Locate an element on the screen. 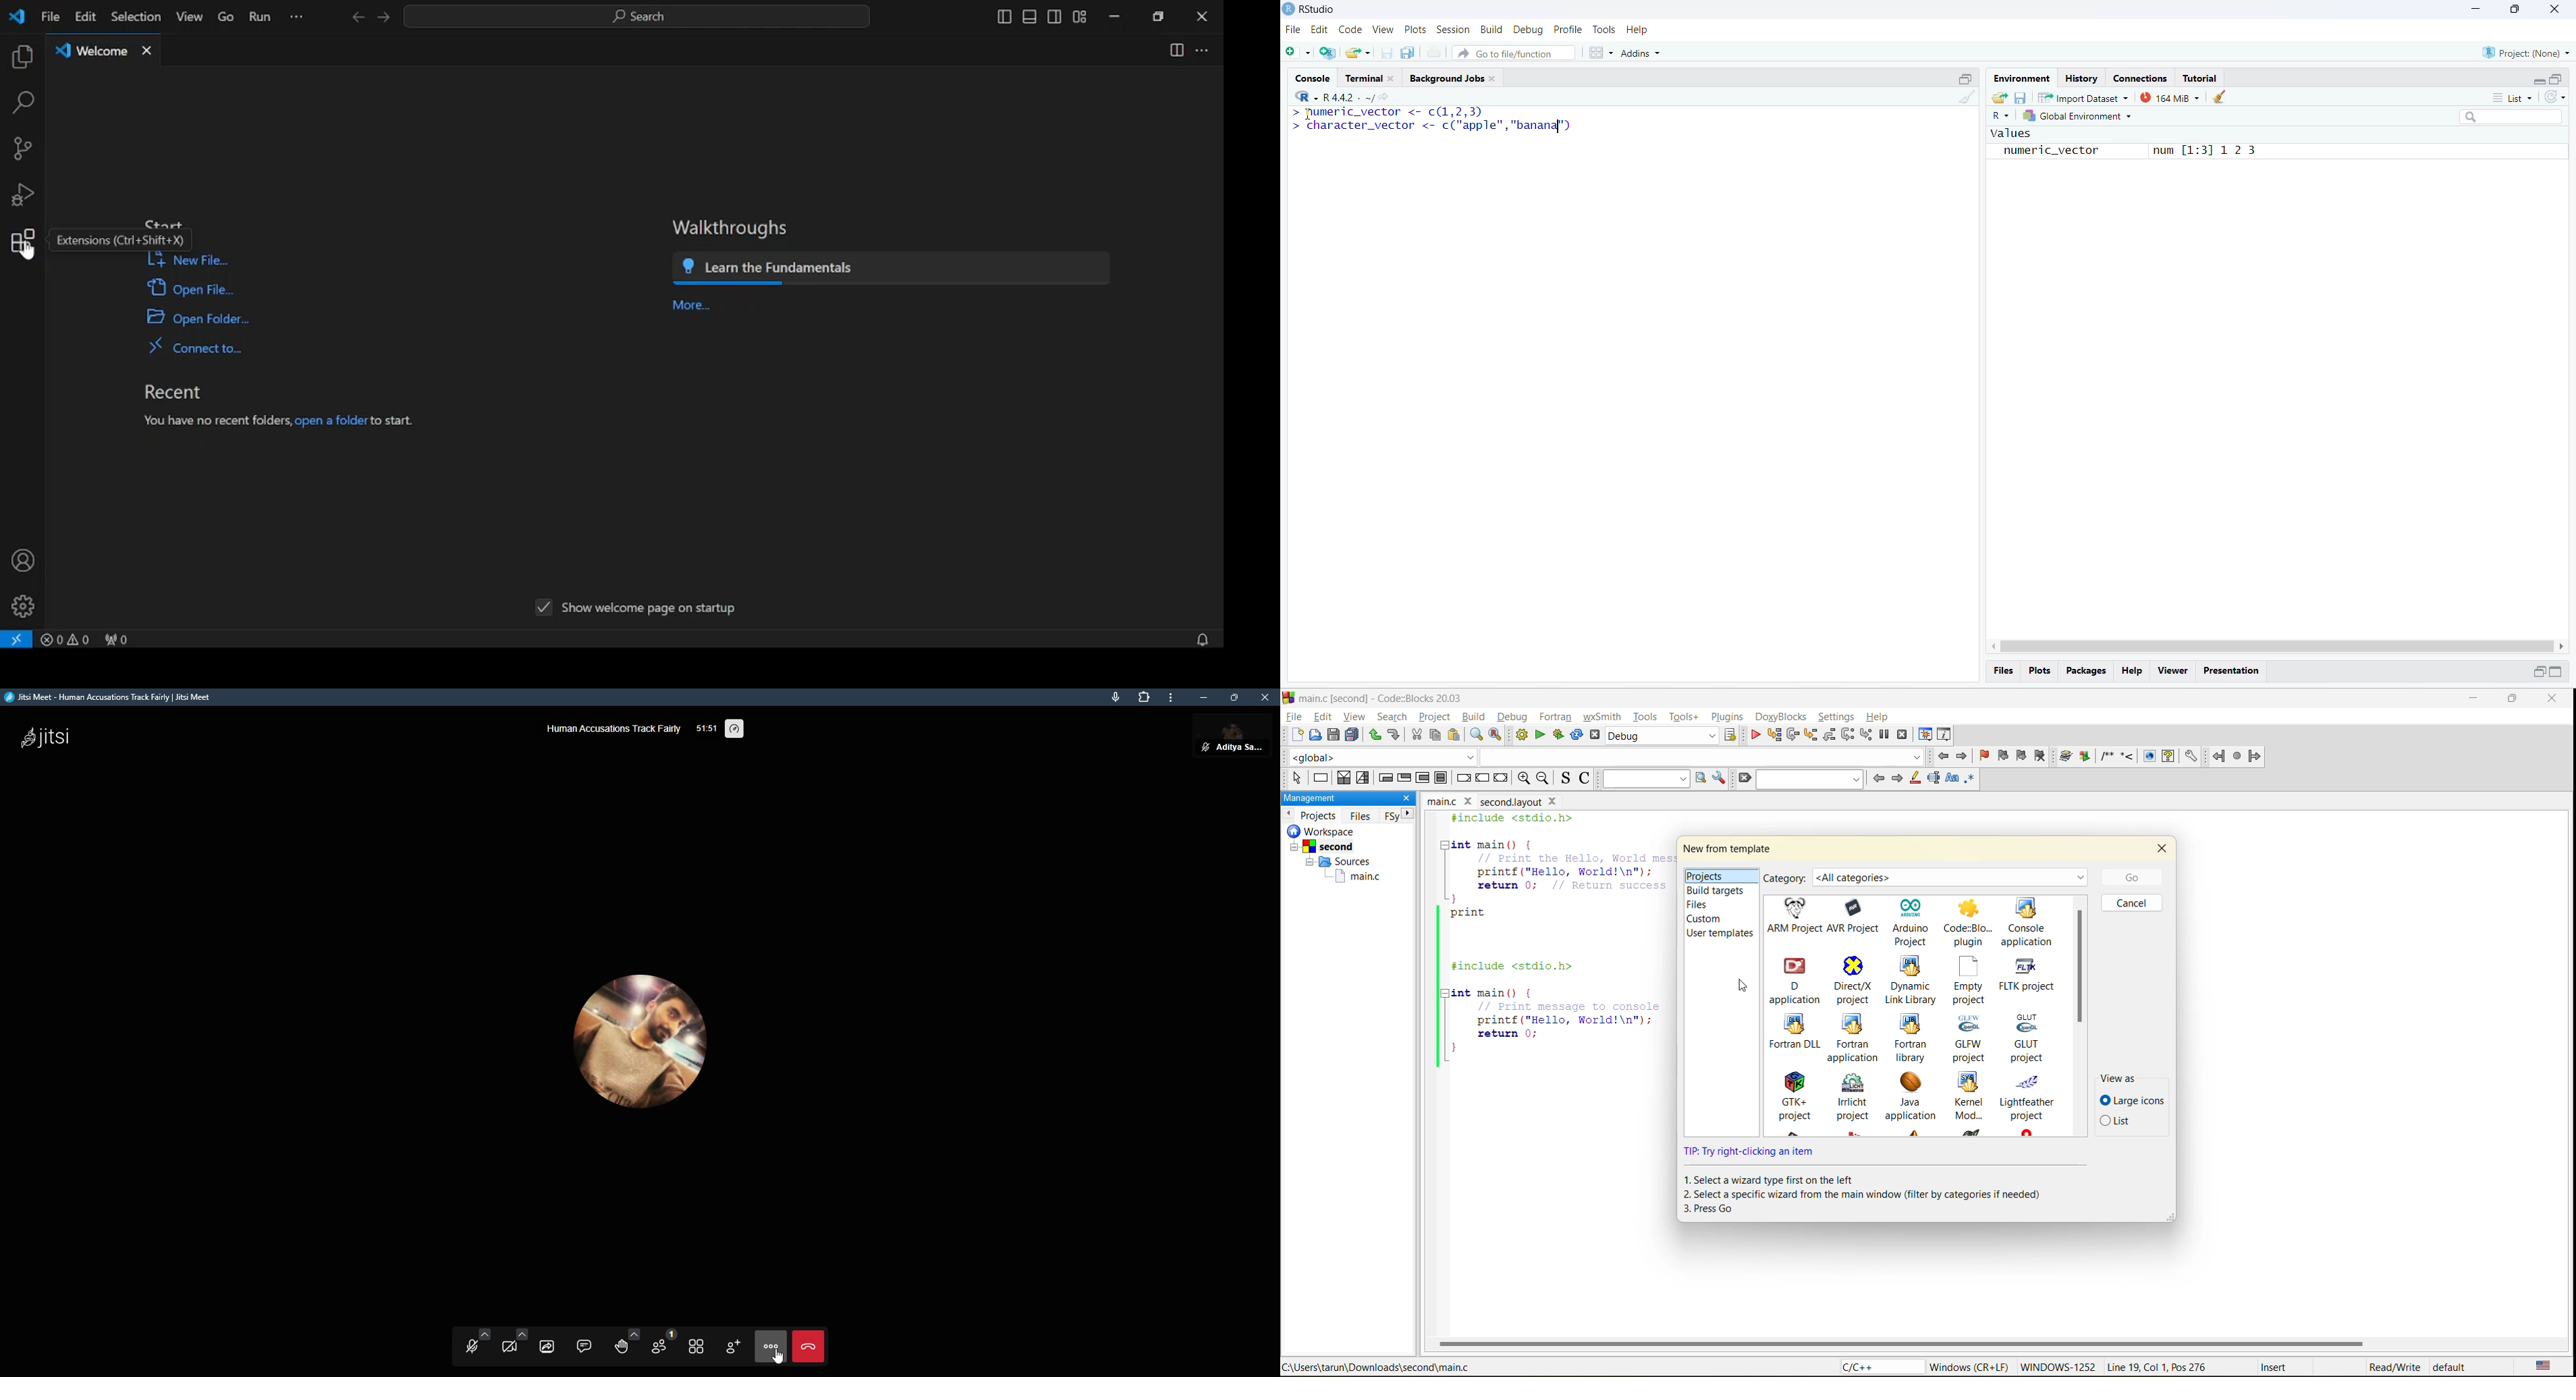 This screenshot has height=1400, width=2576. direct/x project is located at coordinates (1855, 981).